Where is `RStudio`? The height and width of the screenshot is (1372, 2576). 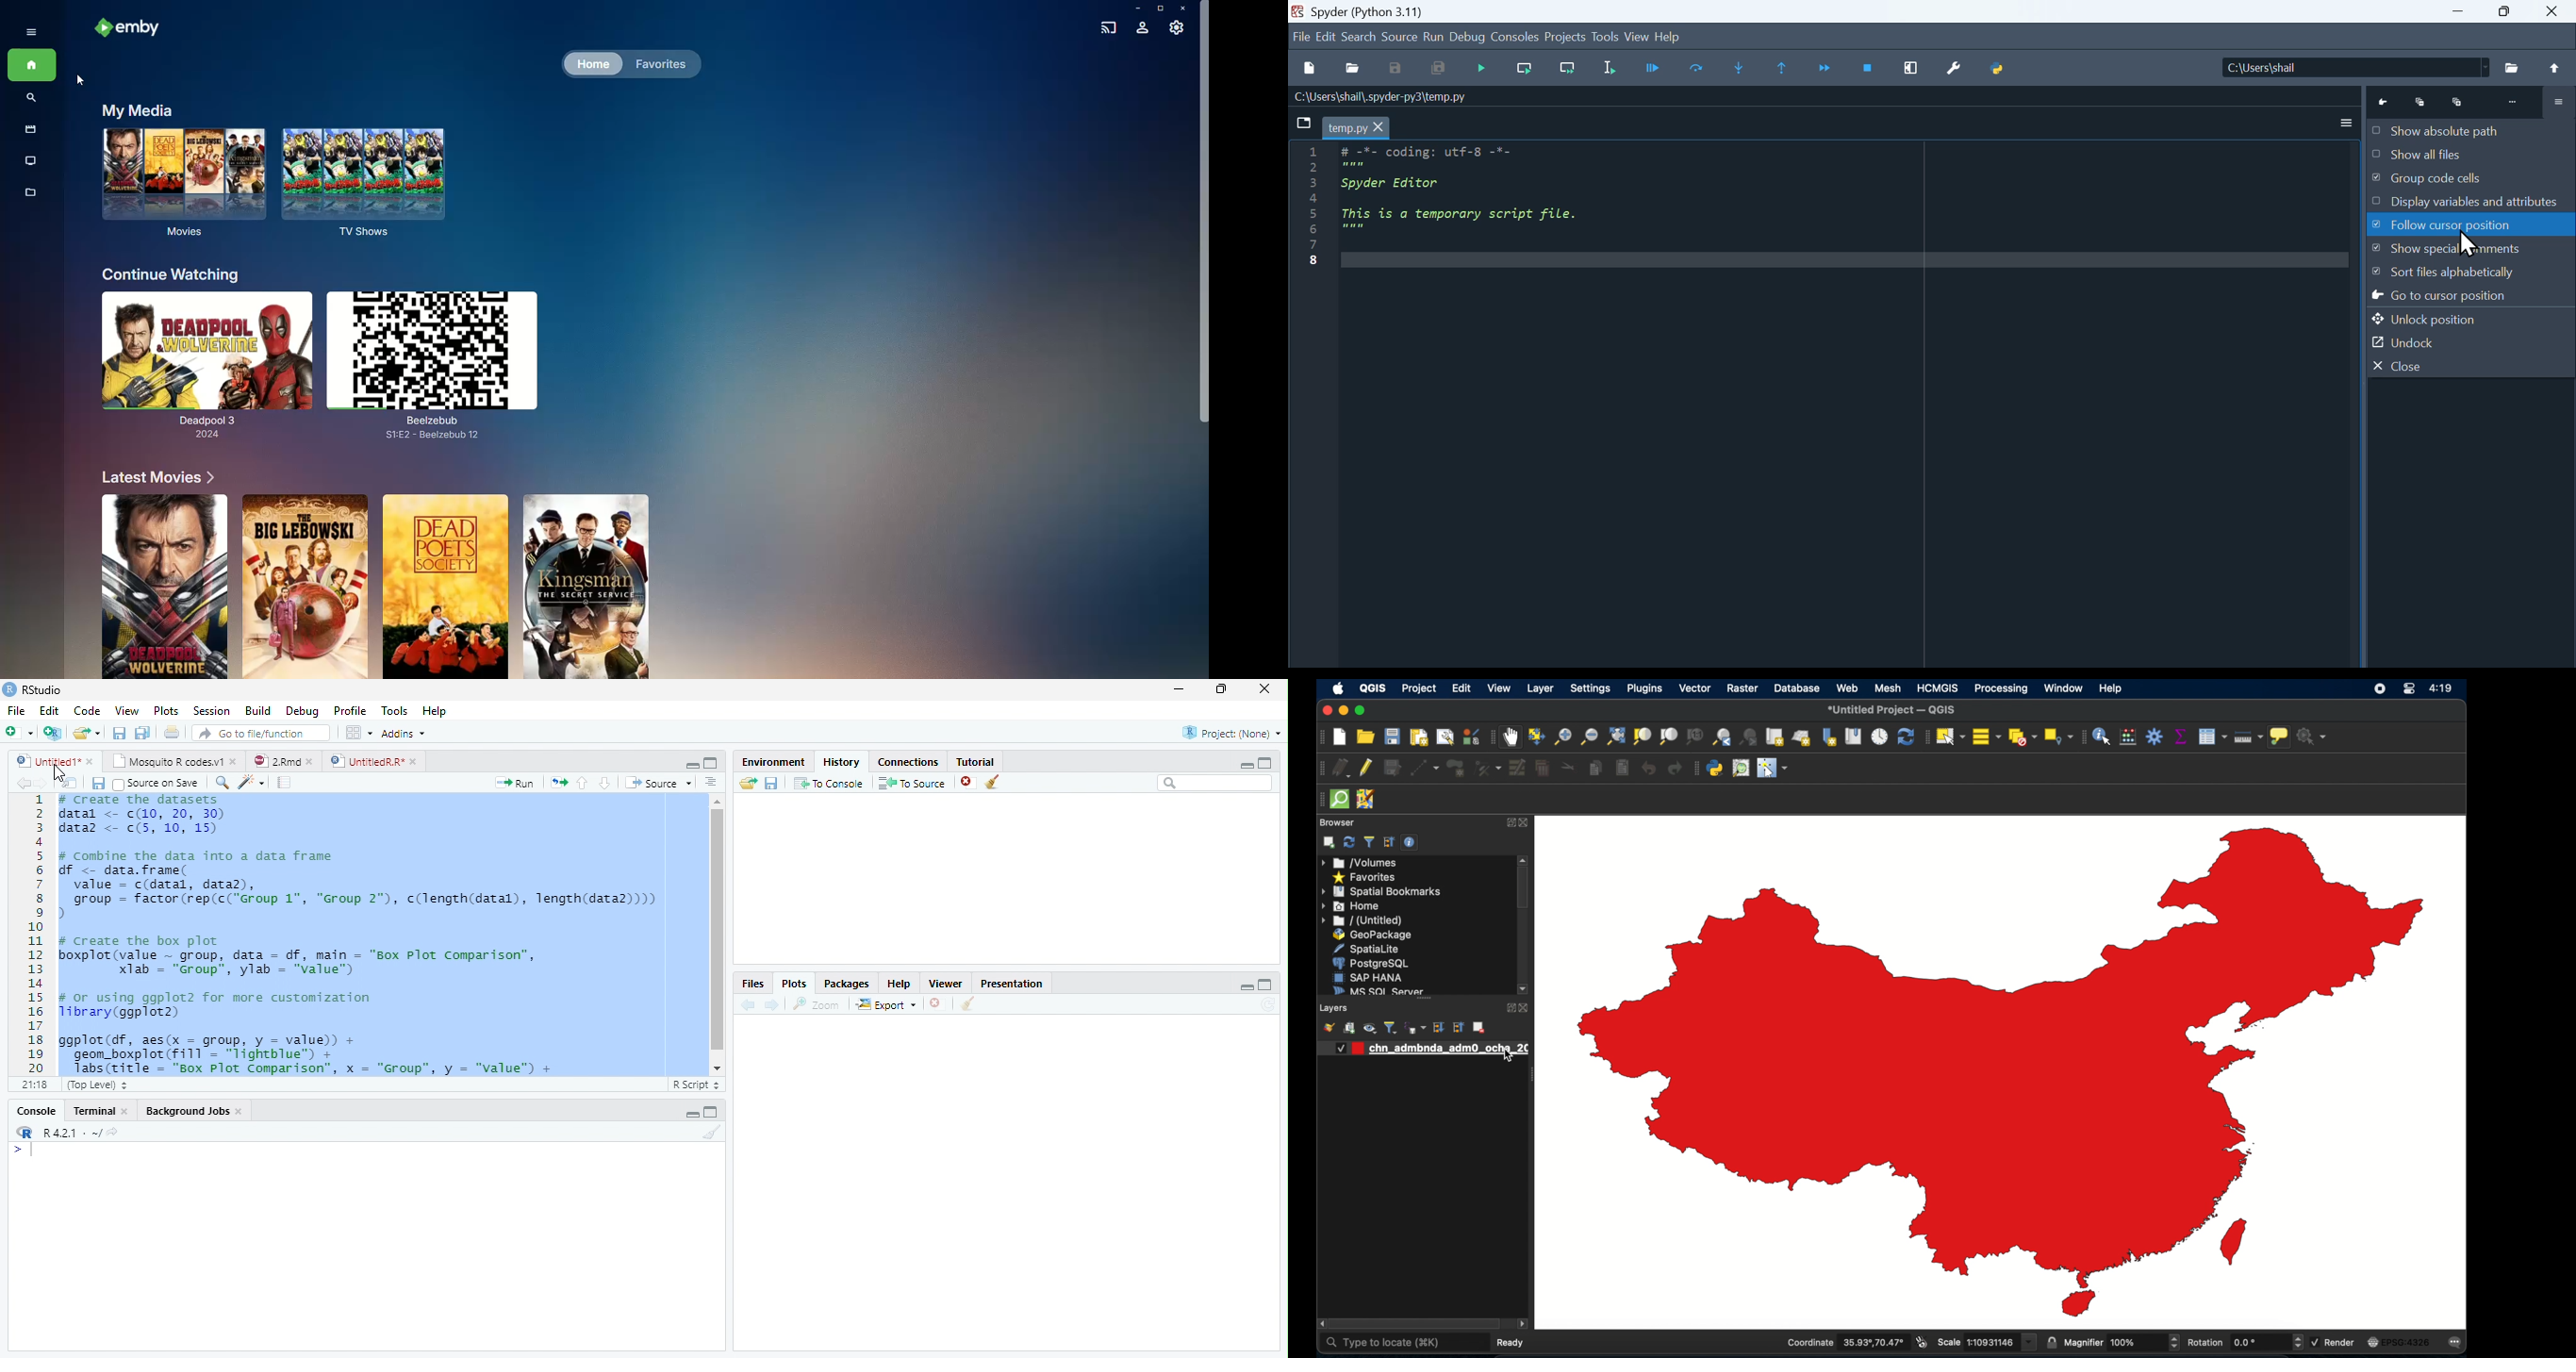 RStudio is located at coordinates (33, 690).